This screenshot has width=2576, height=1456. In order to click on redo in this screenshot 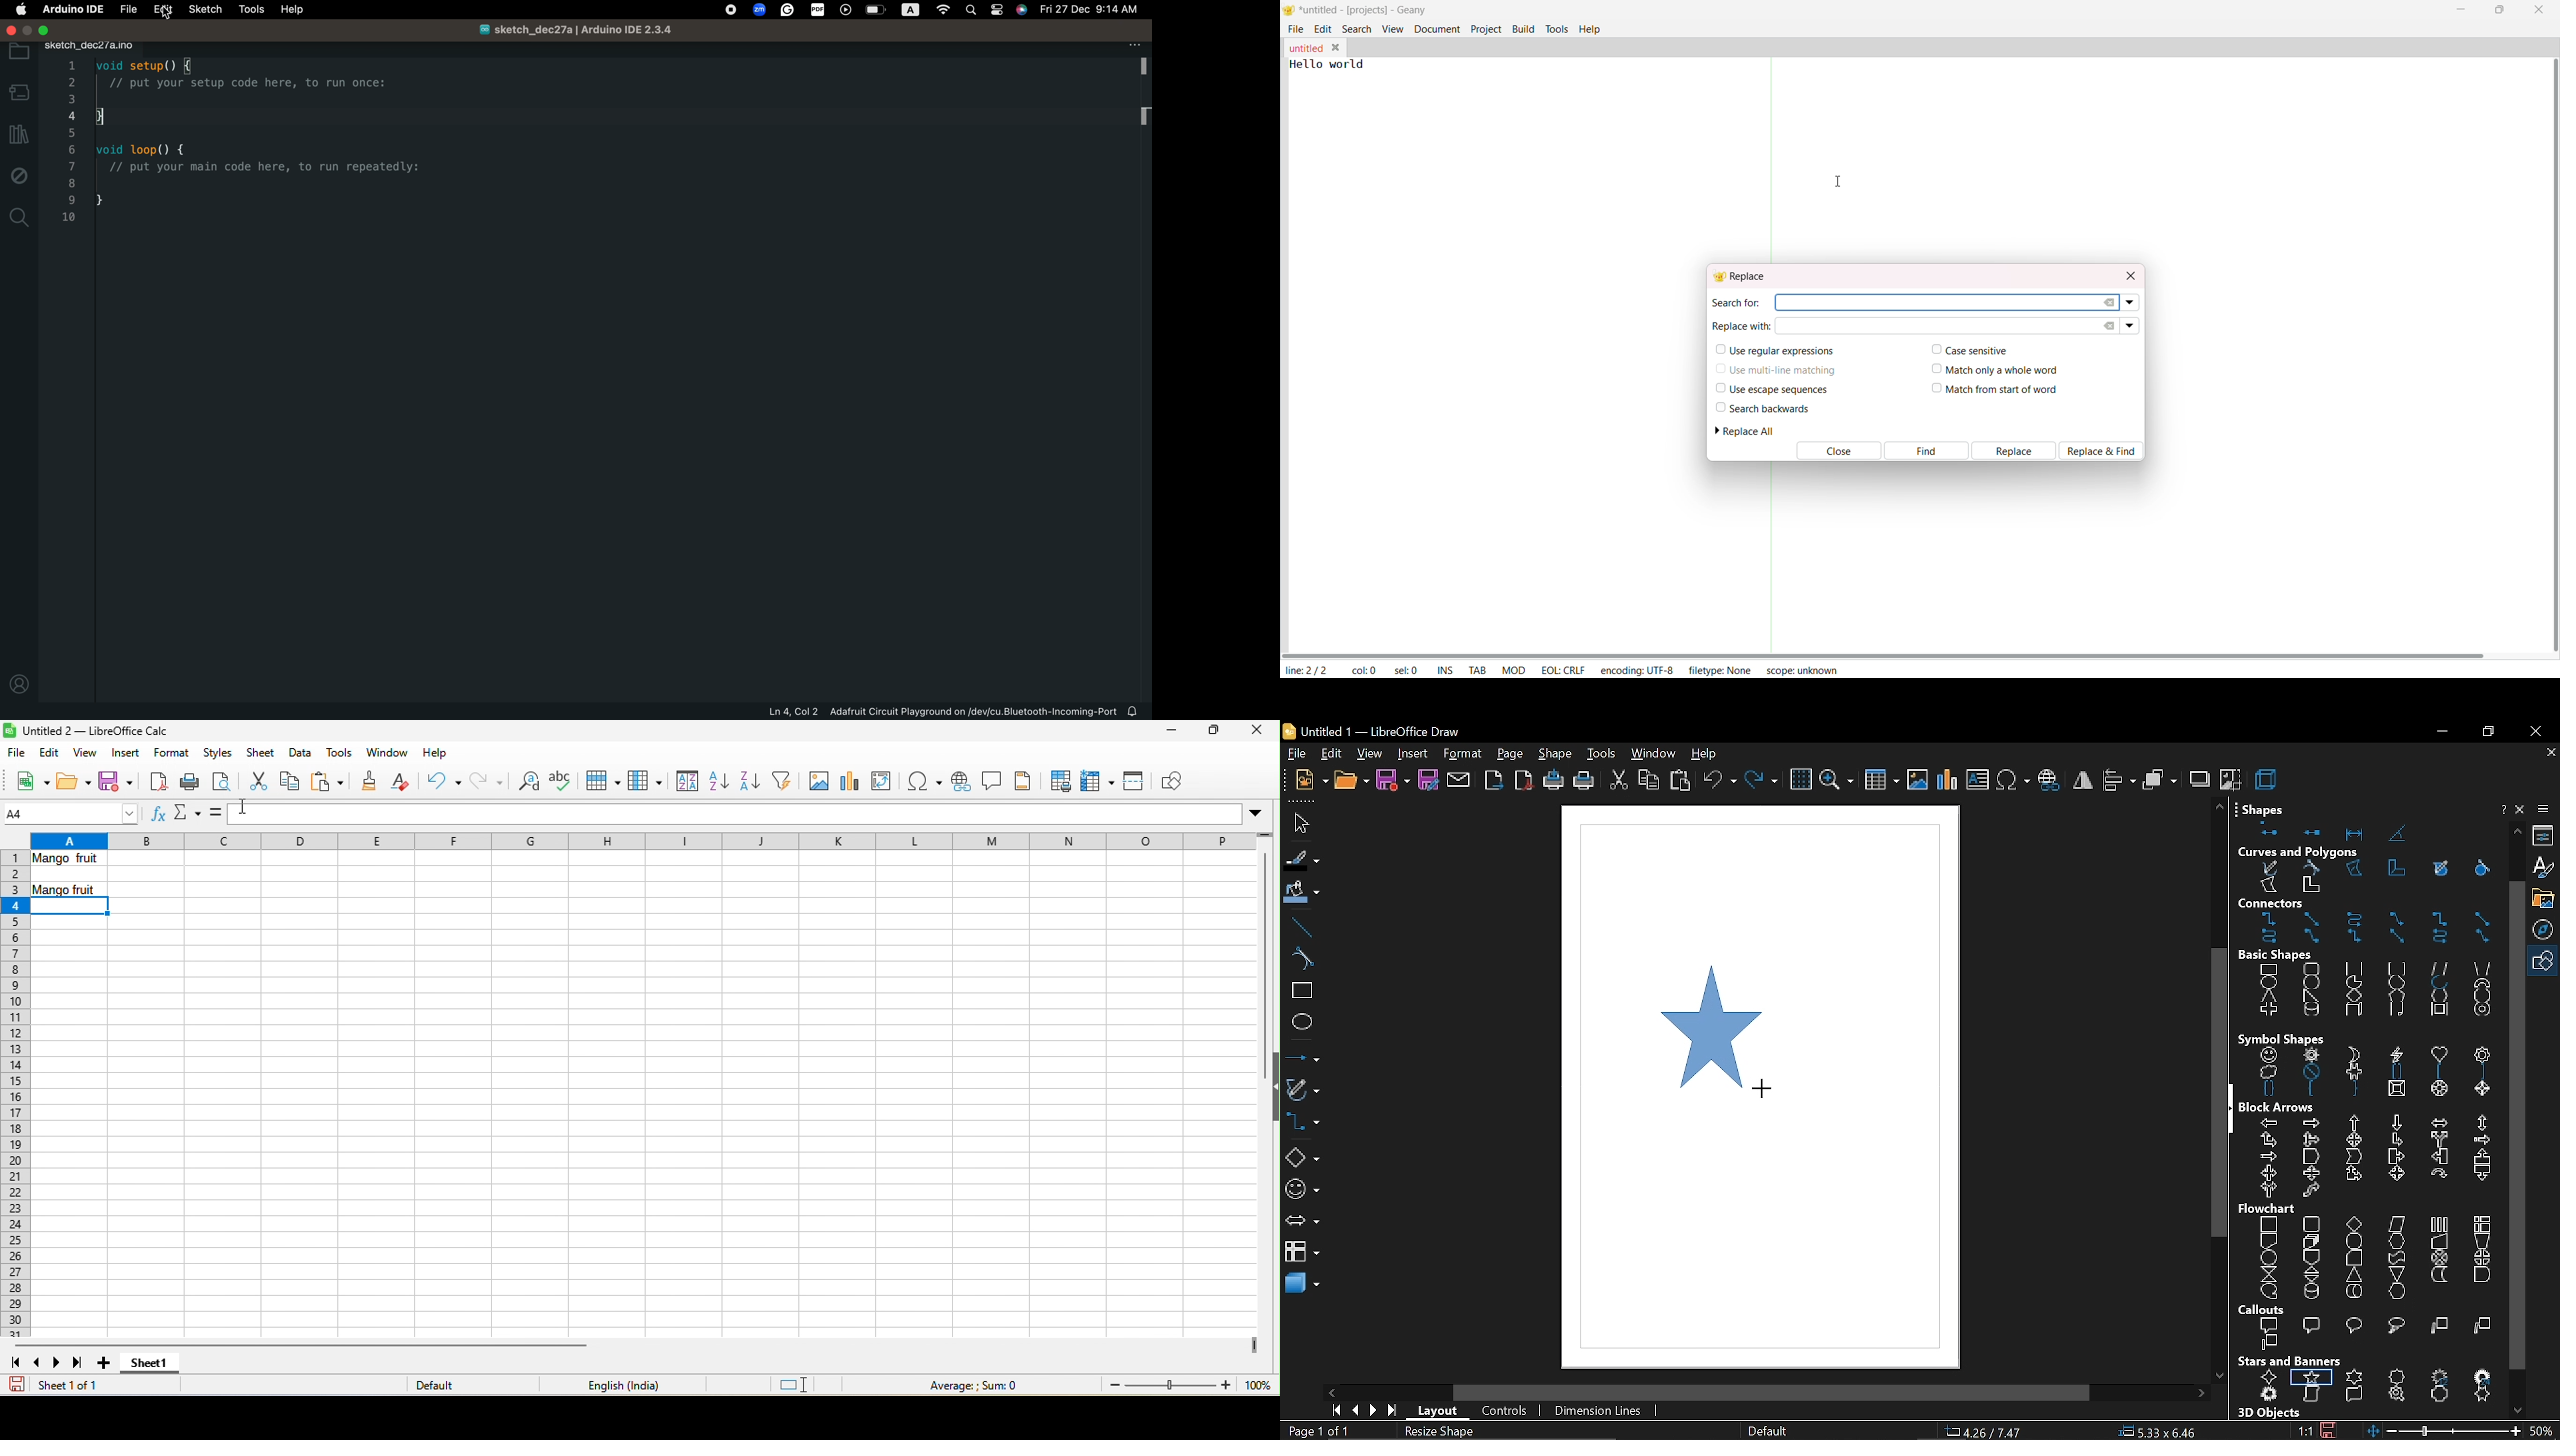, I will do `click(1761, 780)`.